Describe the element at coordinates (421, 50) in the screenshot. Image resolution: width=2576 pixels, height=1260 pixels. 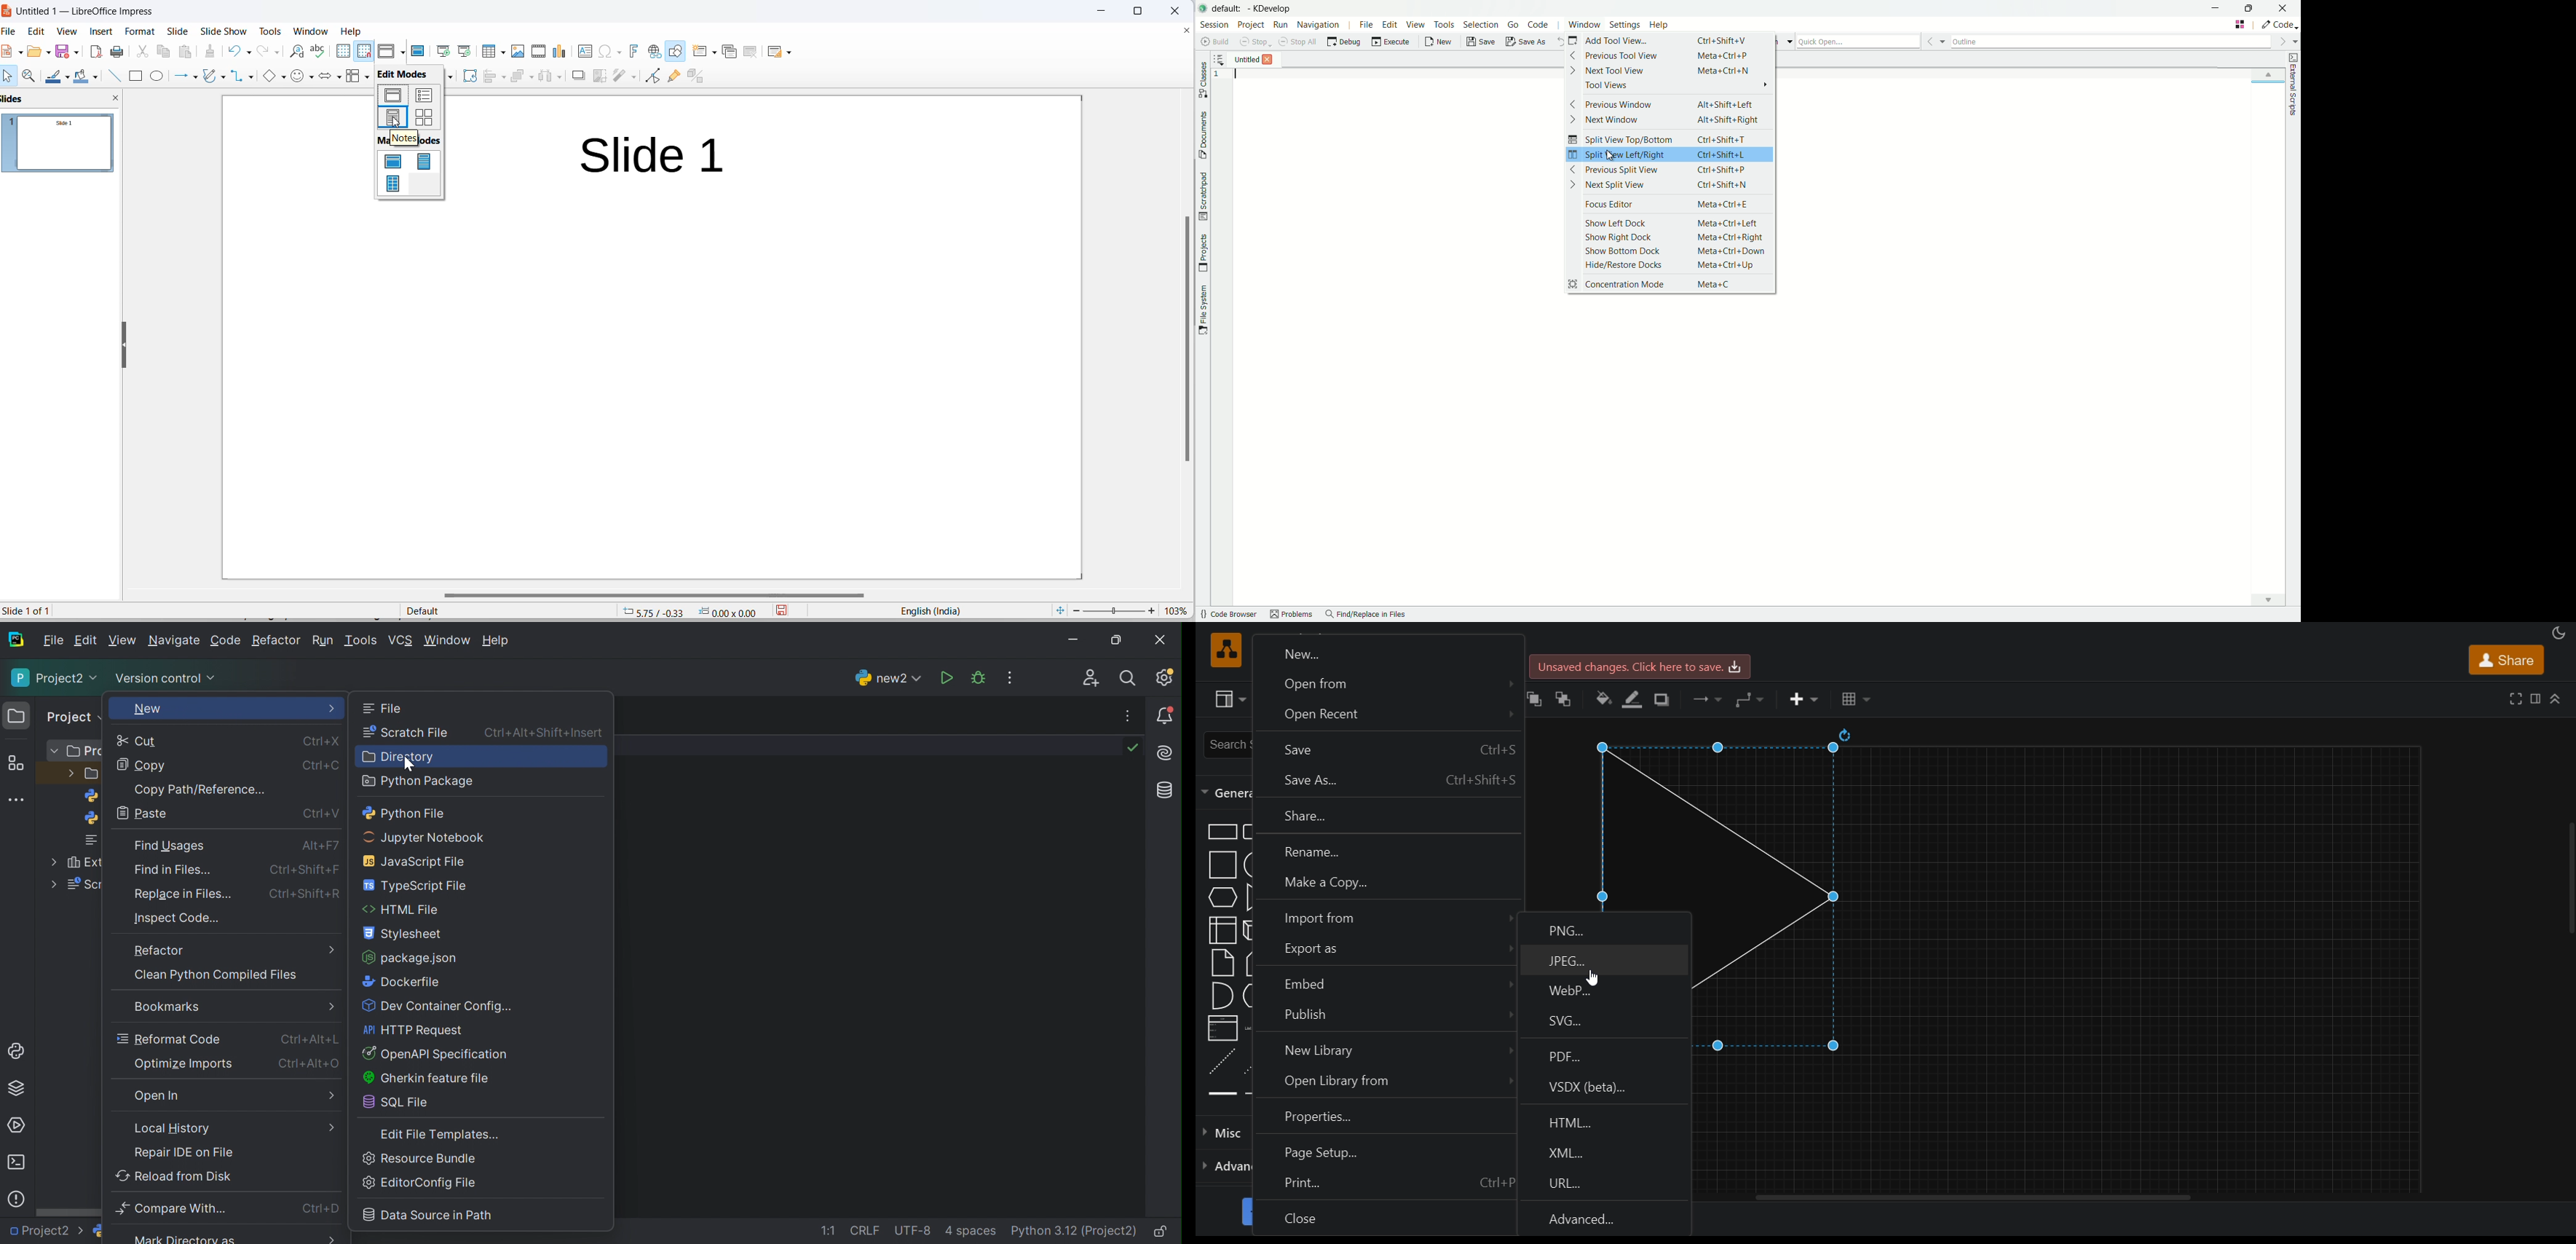
I see `master slide` at that location.